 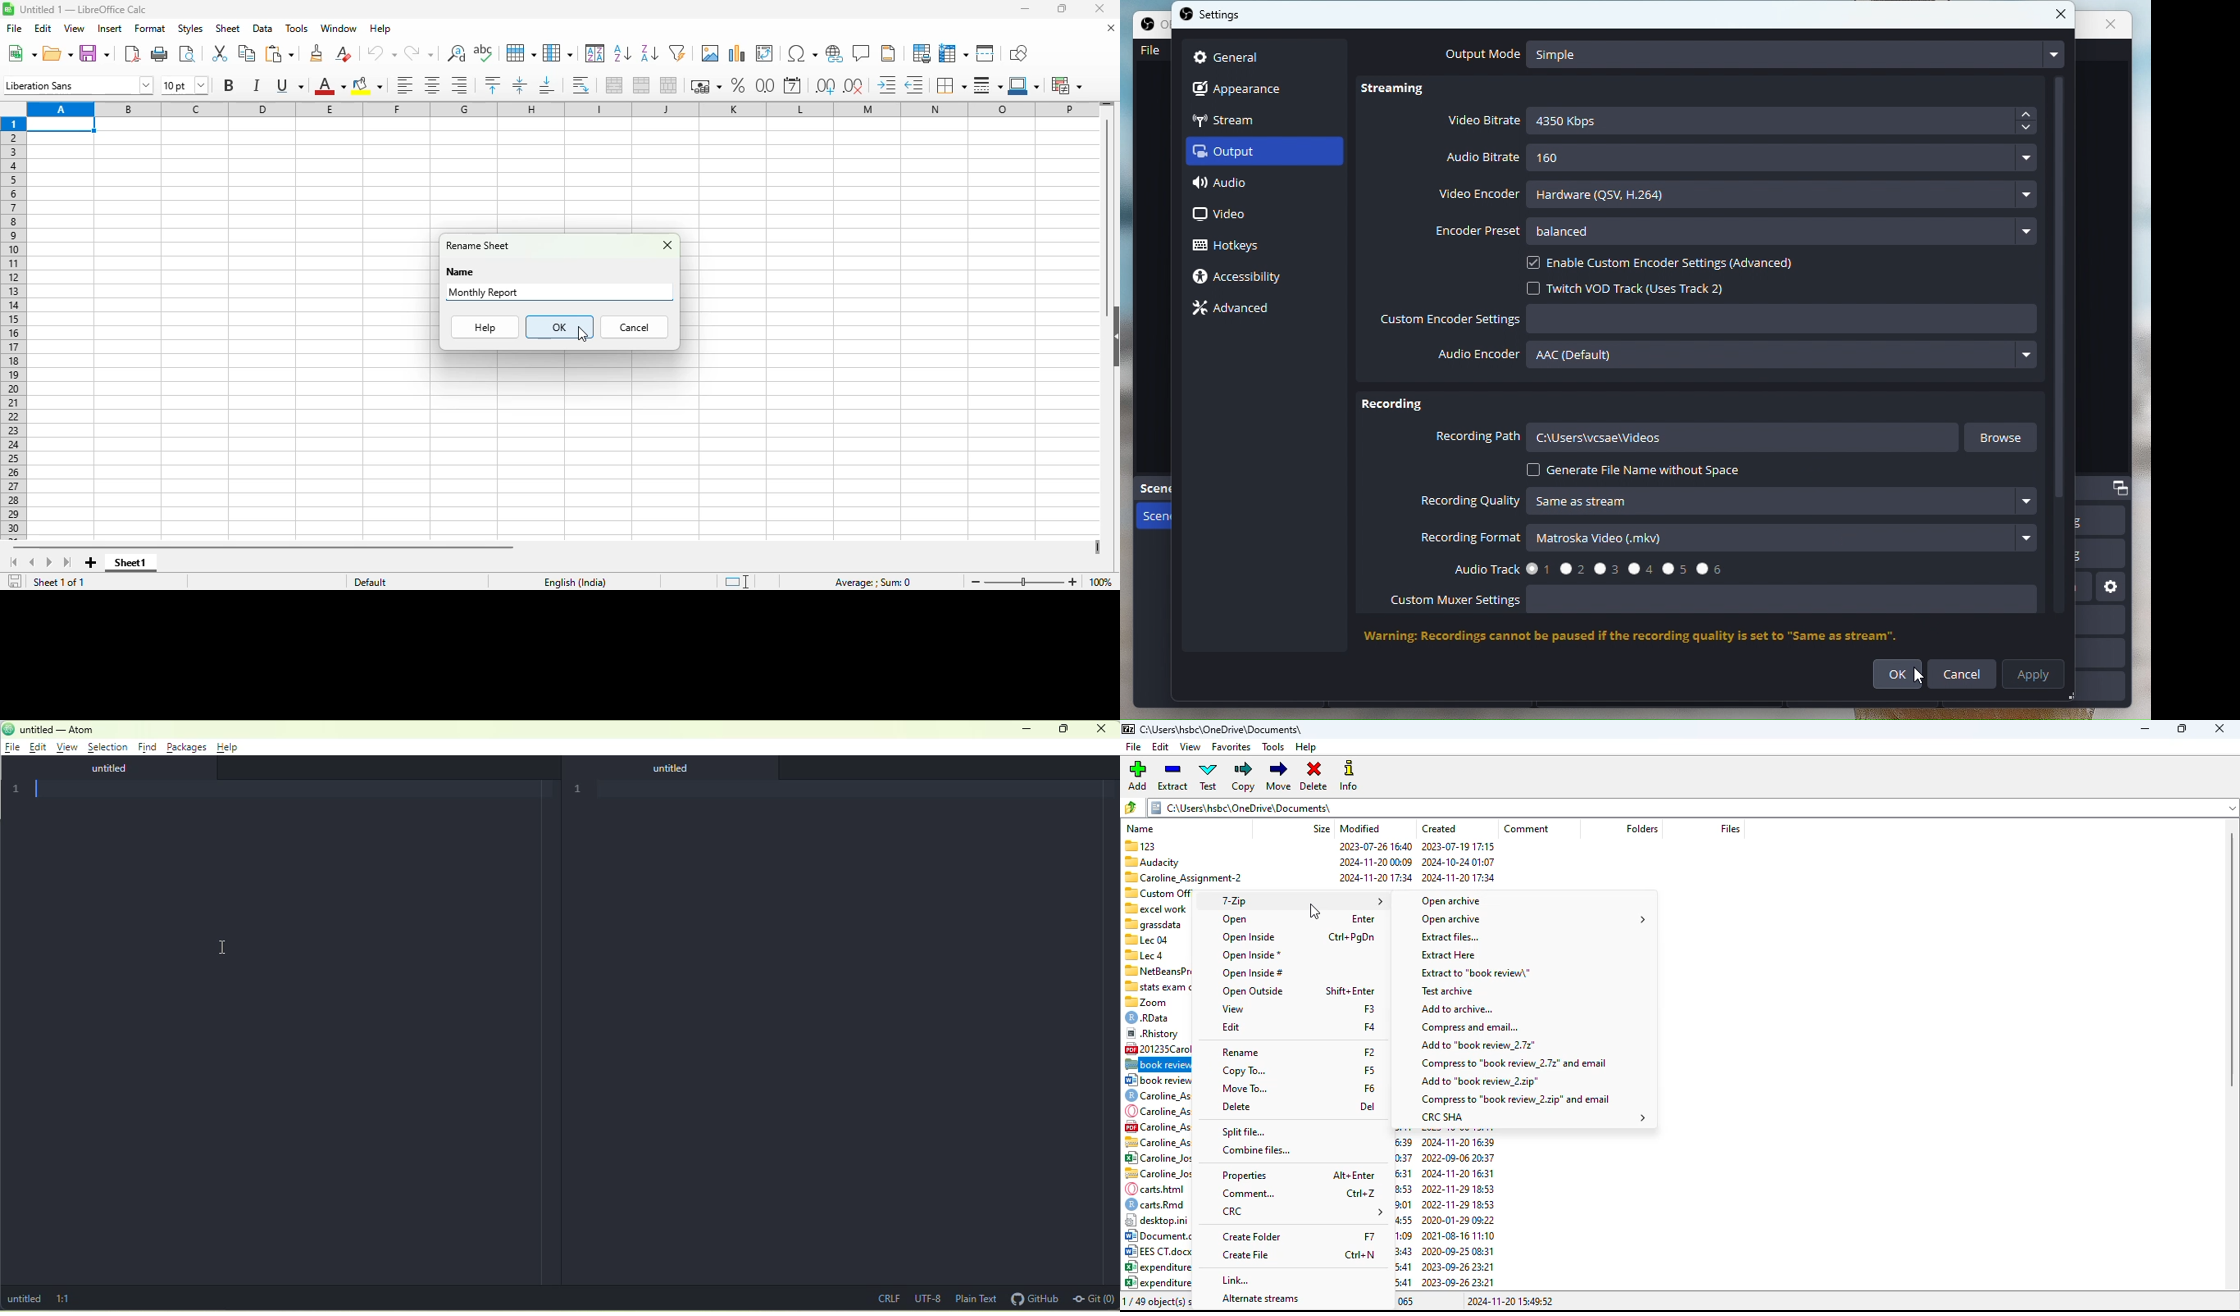 What do you see at coordinates (1109, 211) in the screenshot?
I see `vertical scroll bar` at bounding box center [1109, 211].